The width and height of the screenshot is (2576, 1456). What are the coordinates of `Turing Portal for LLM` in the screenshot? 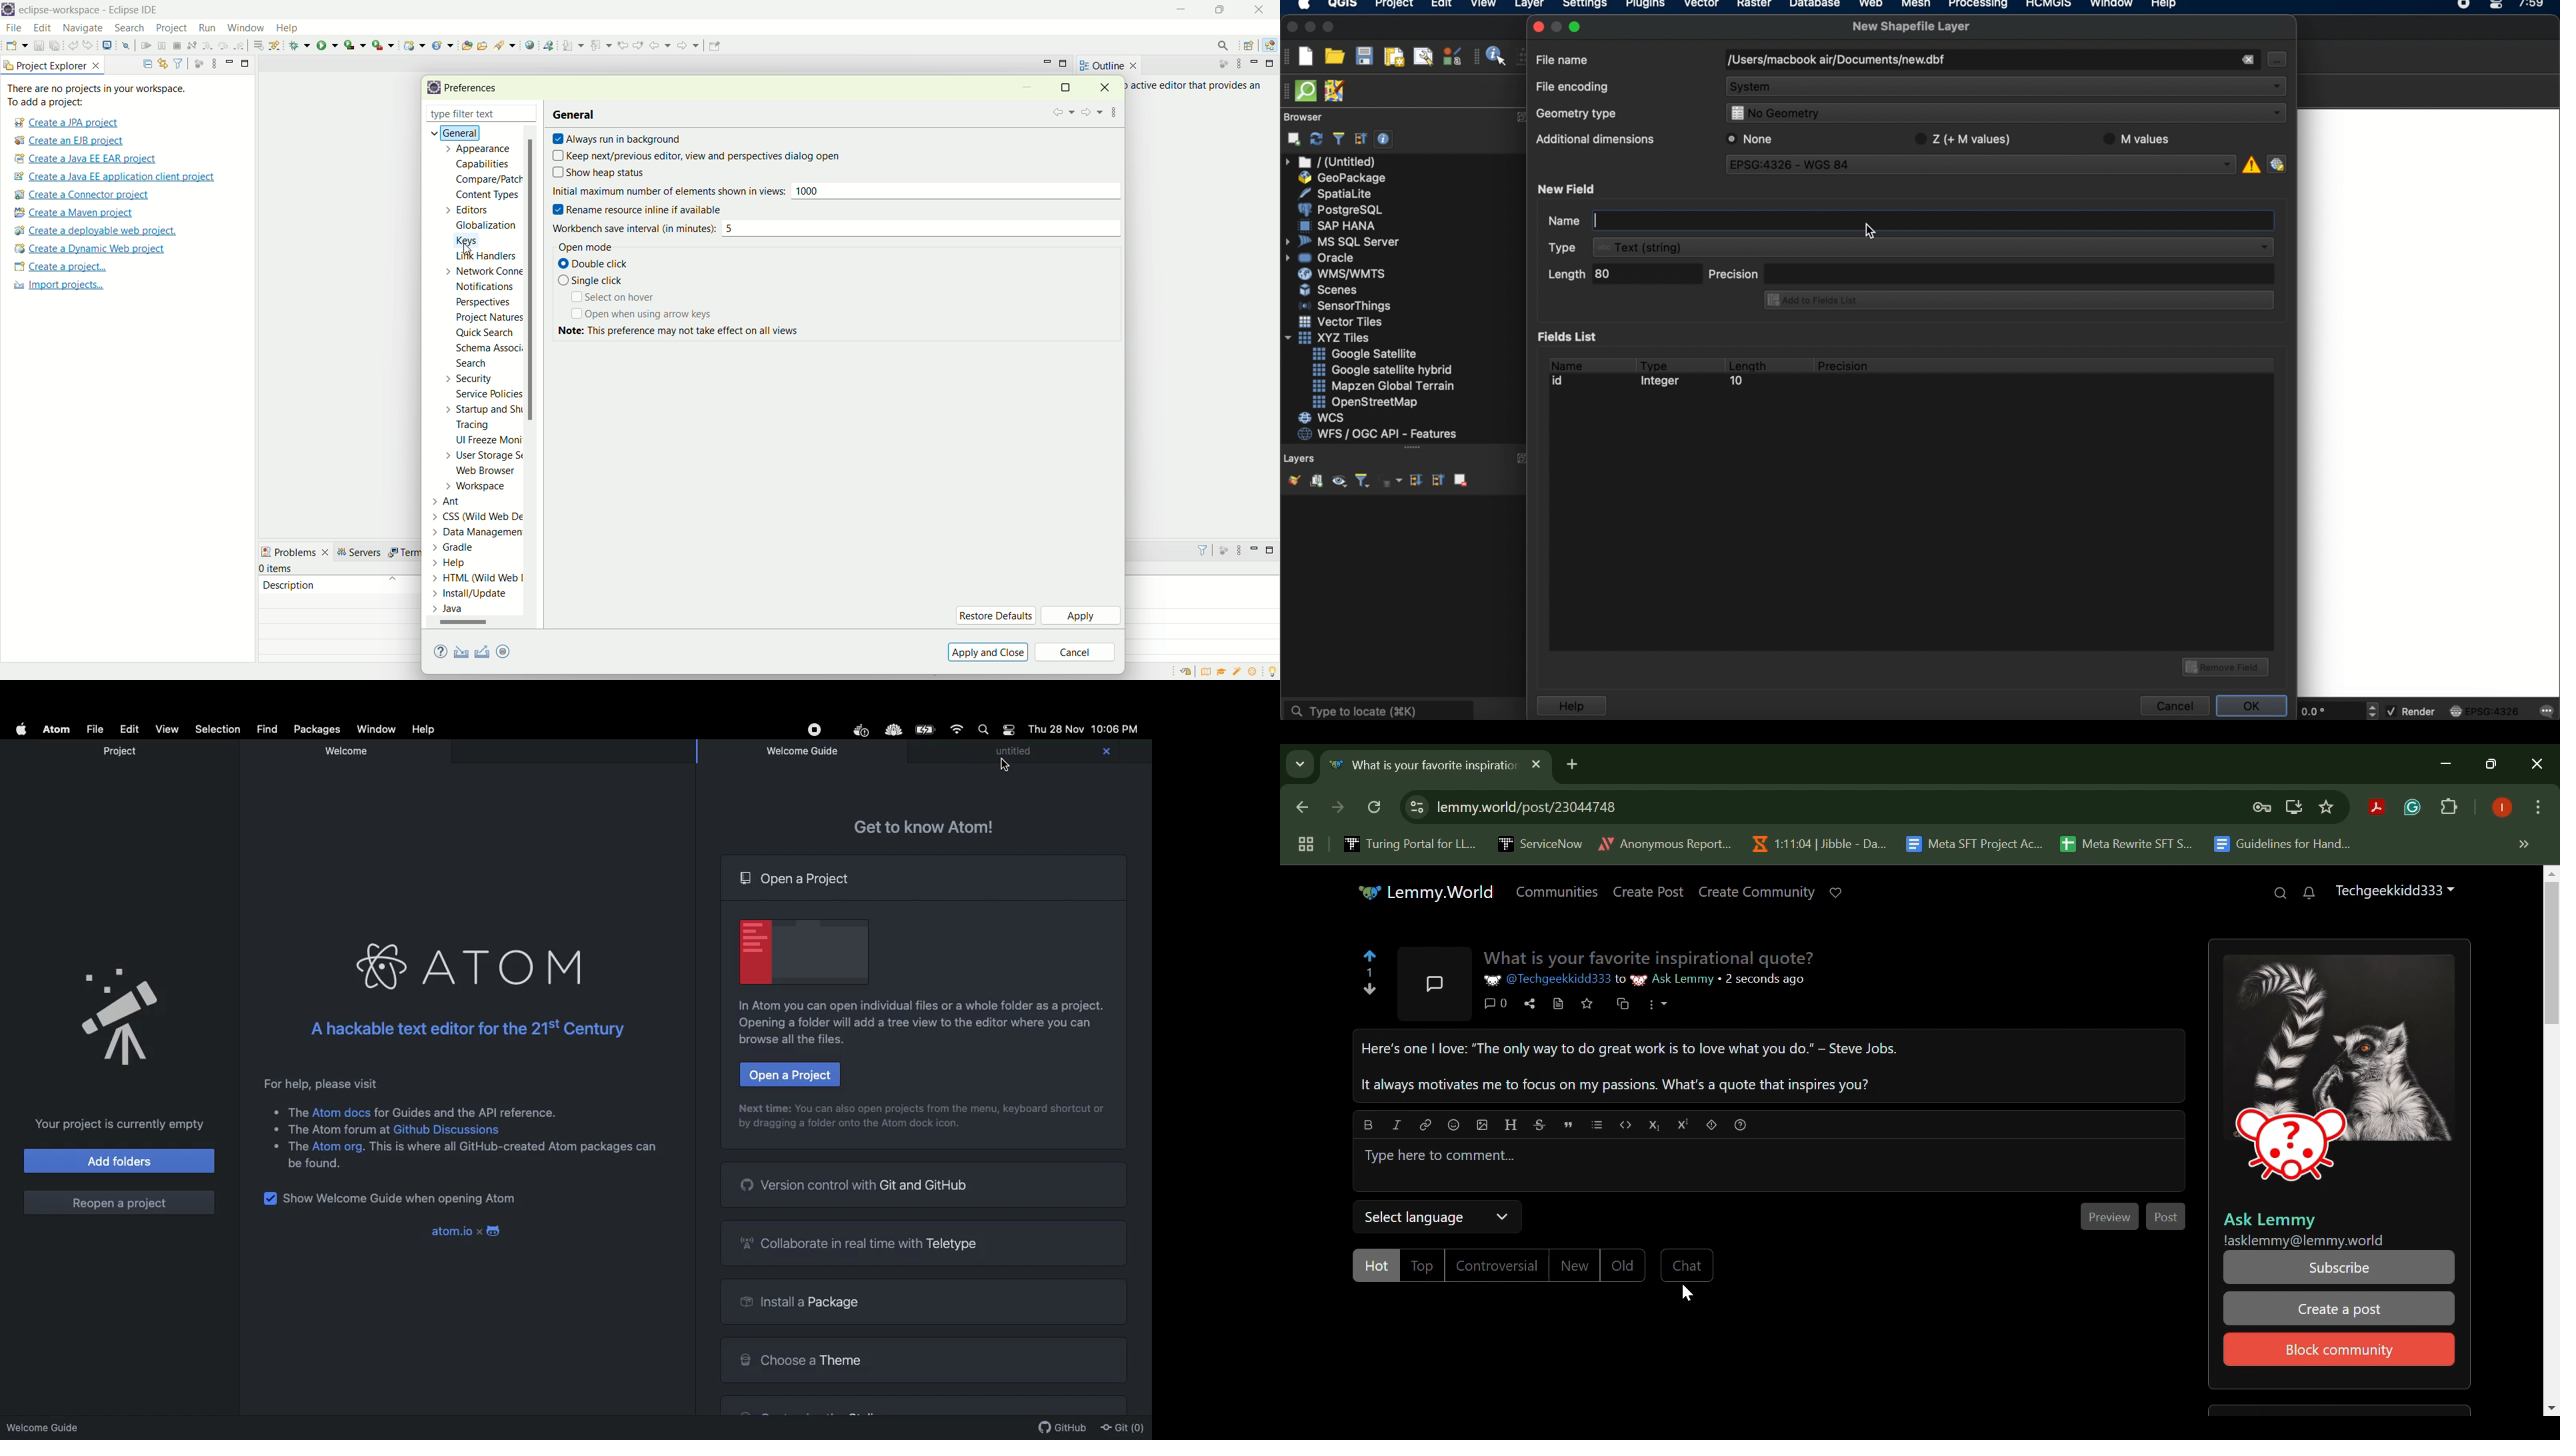 It's located at (1410, 846).